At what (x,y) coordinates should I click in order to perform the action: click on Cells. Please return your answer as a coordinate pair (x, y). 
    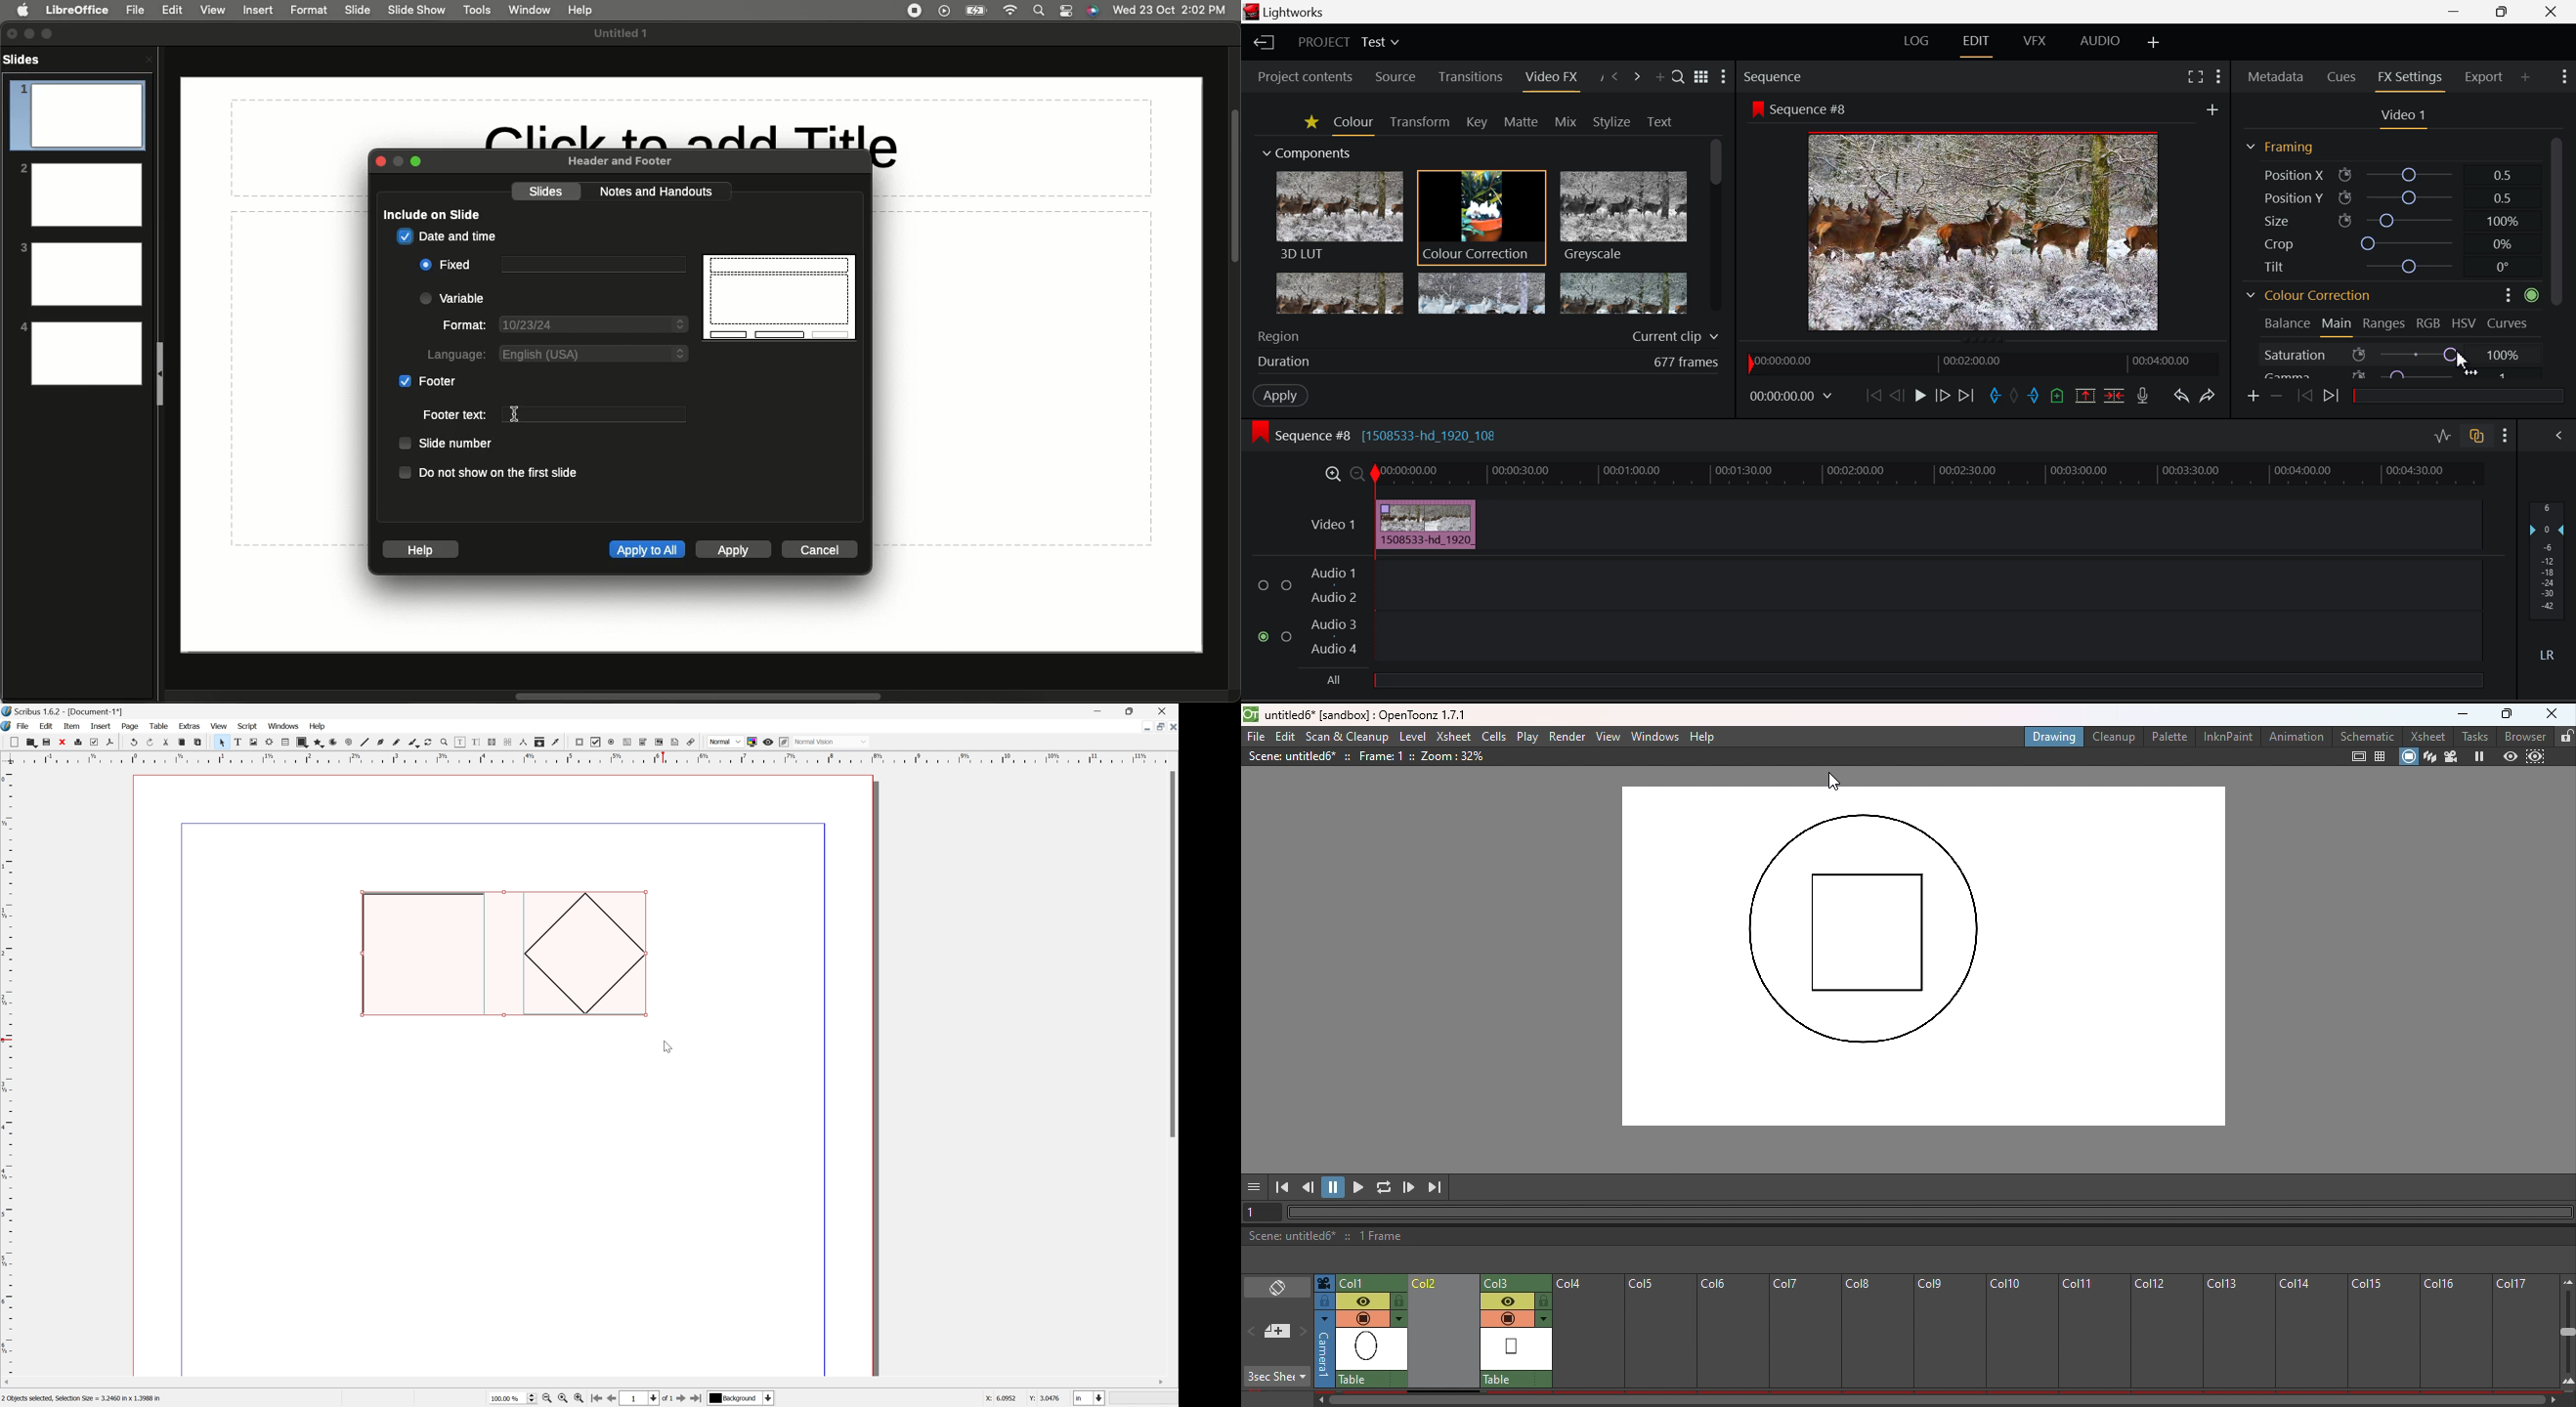
    Looking at the image, I should click on (1494, 737).